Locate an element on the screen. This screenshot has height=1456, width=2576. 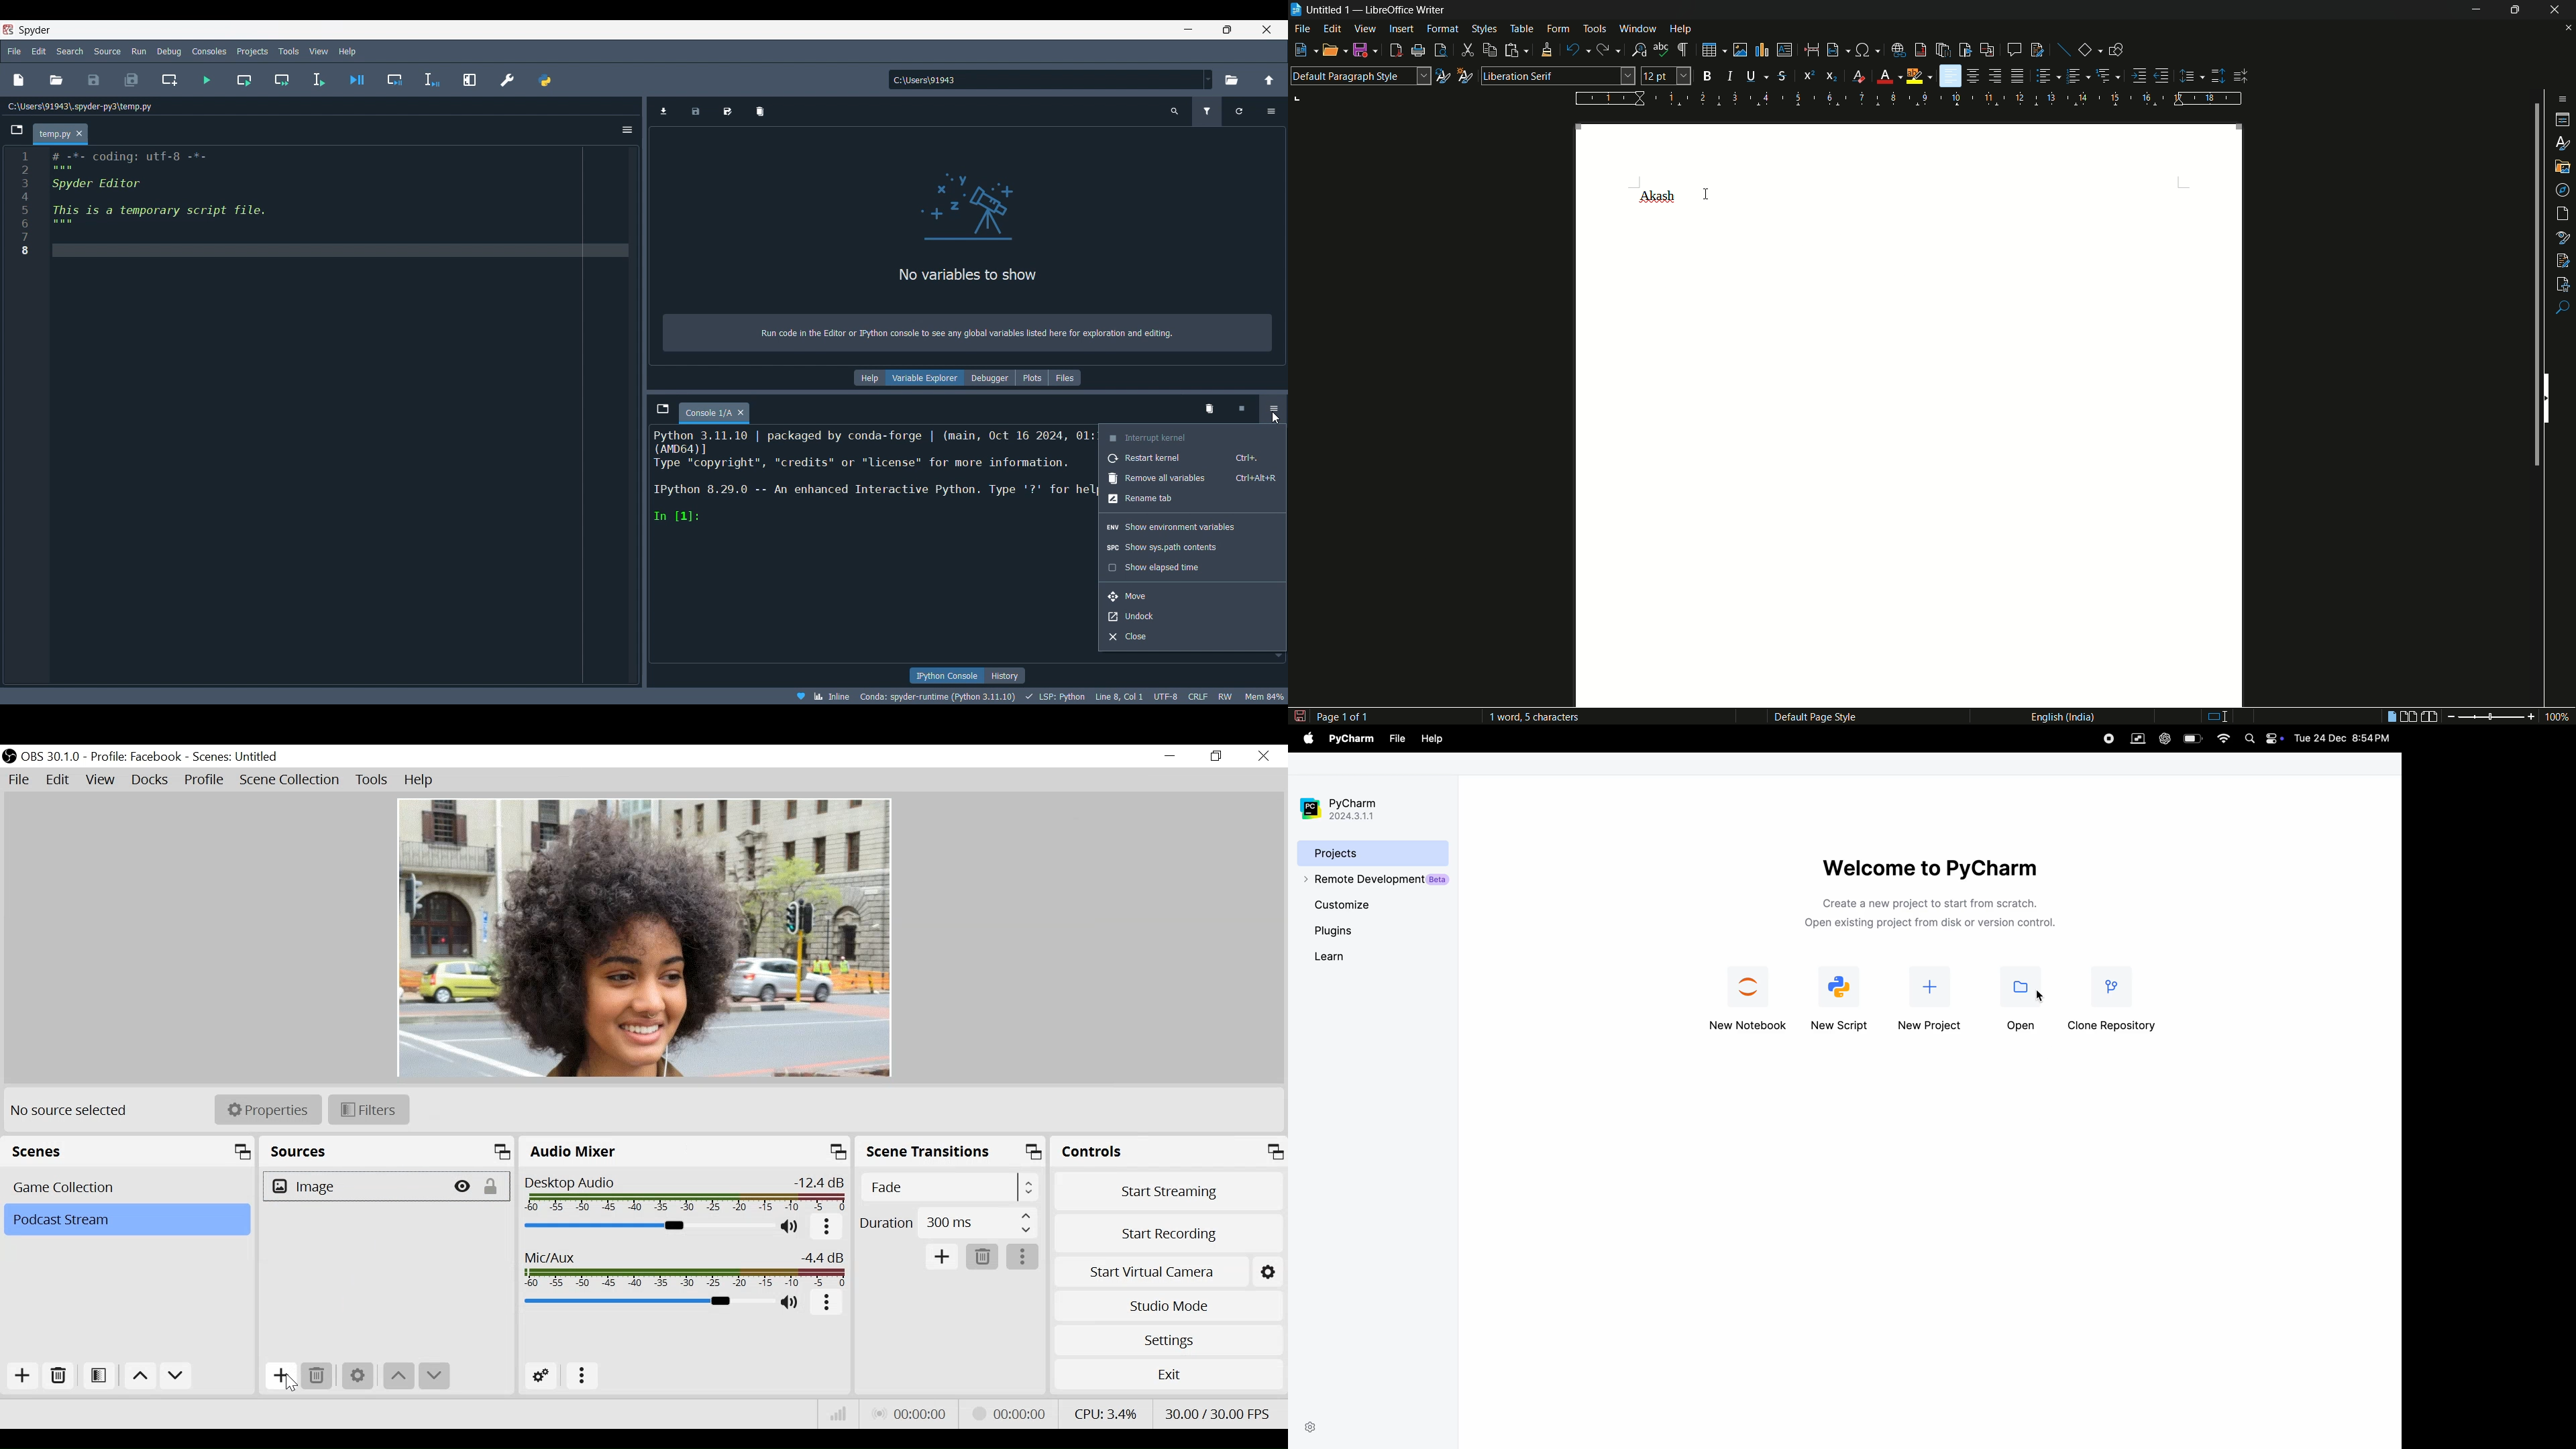
Start Virtual Camera is located at coordinates (1169, 1269).